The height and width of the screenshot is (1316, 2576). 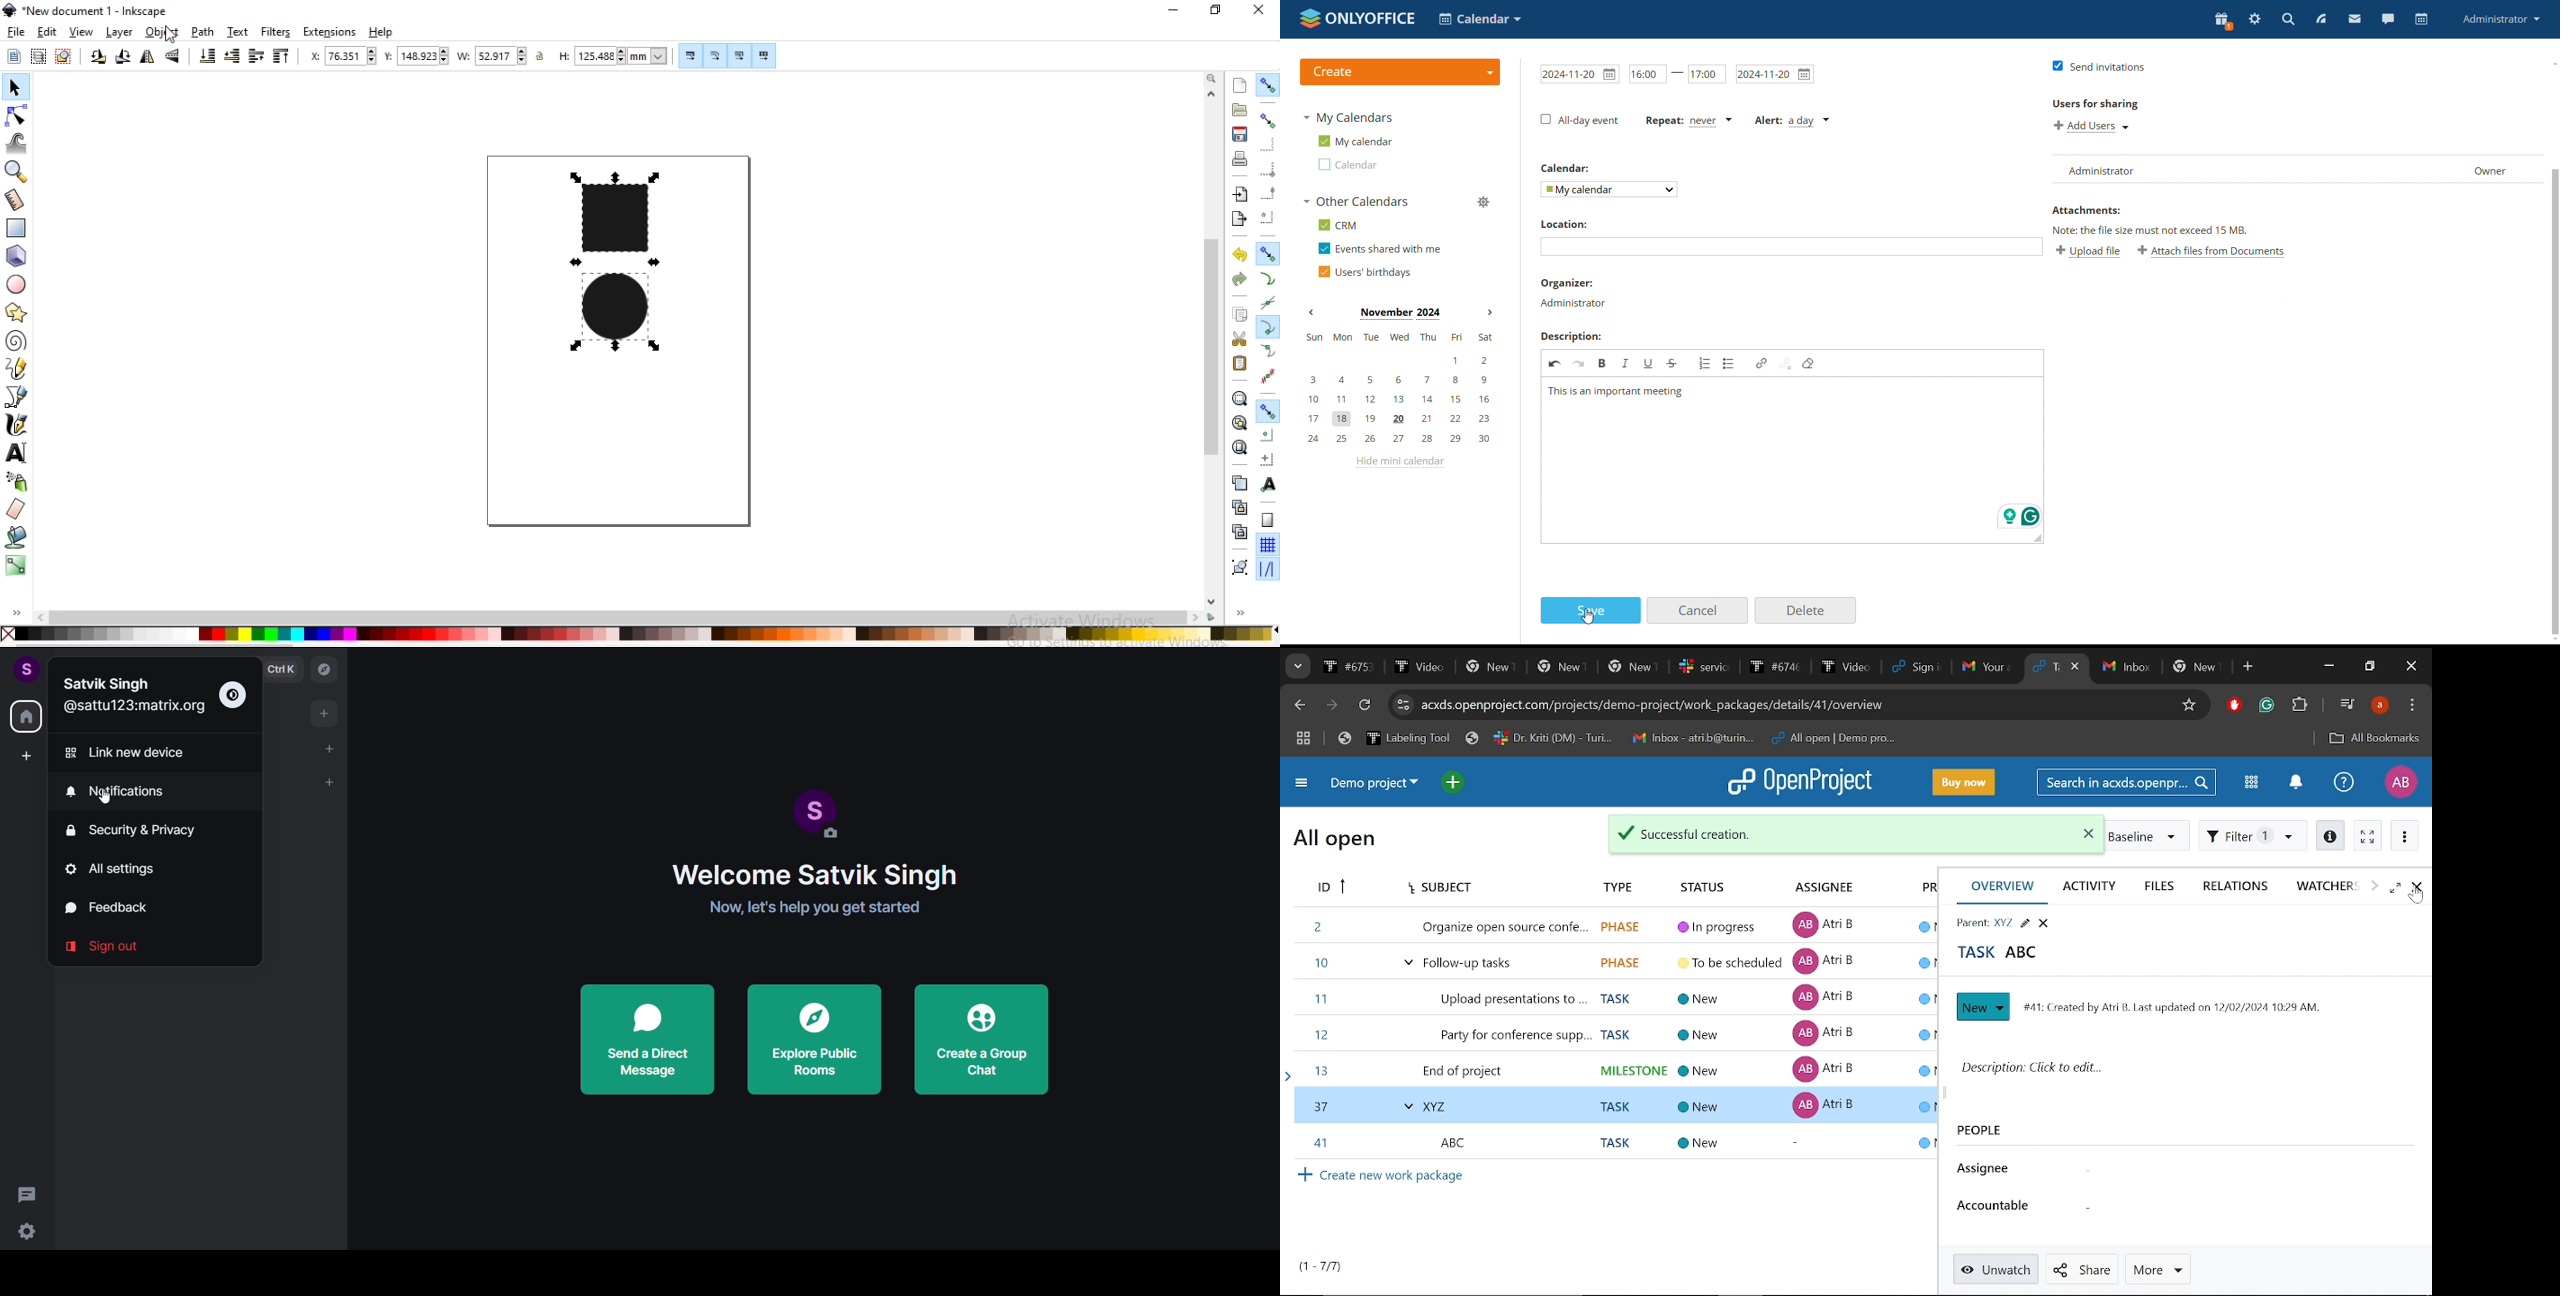 I want to click on edit, so click(x=47, y=32).